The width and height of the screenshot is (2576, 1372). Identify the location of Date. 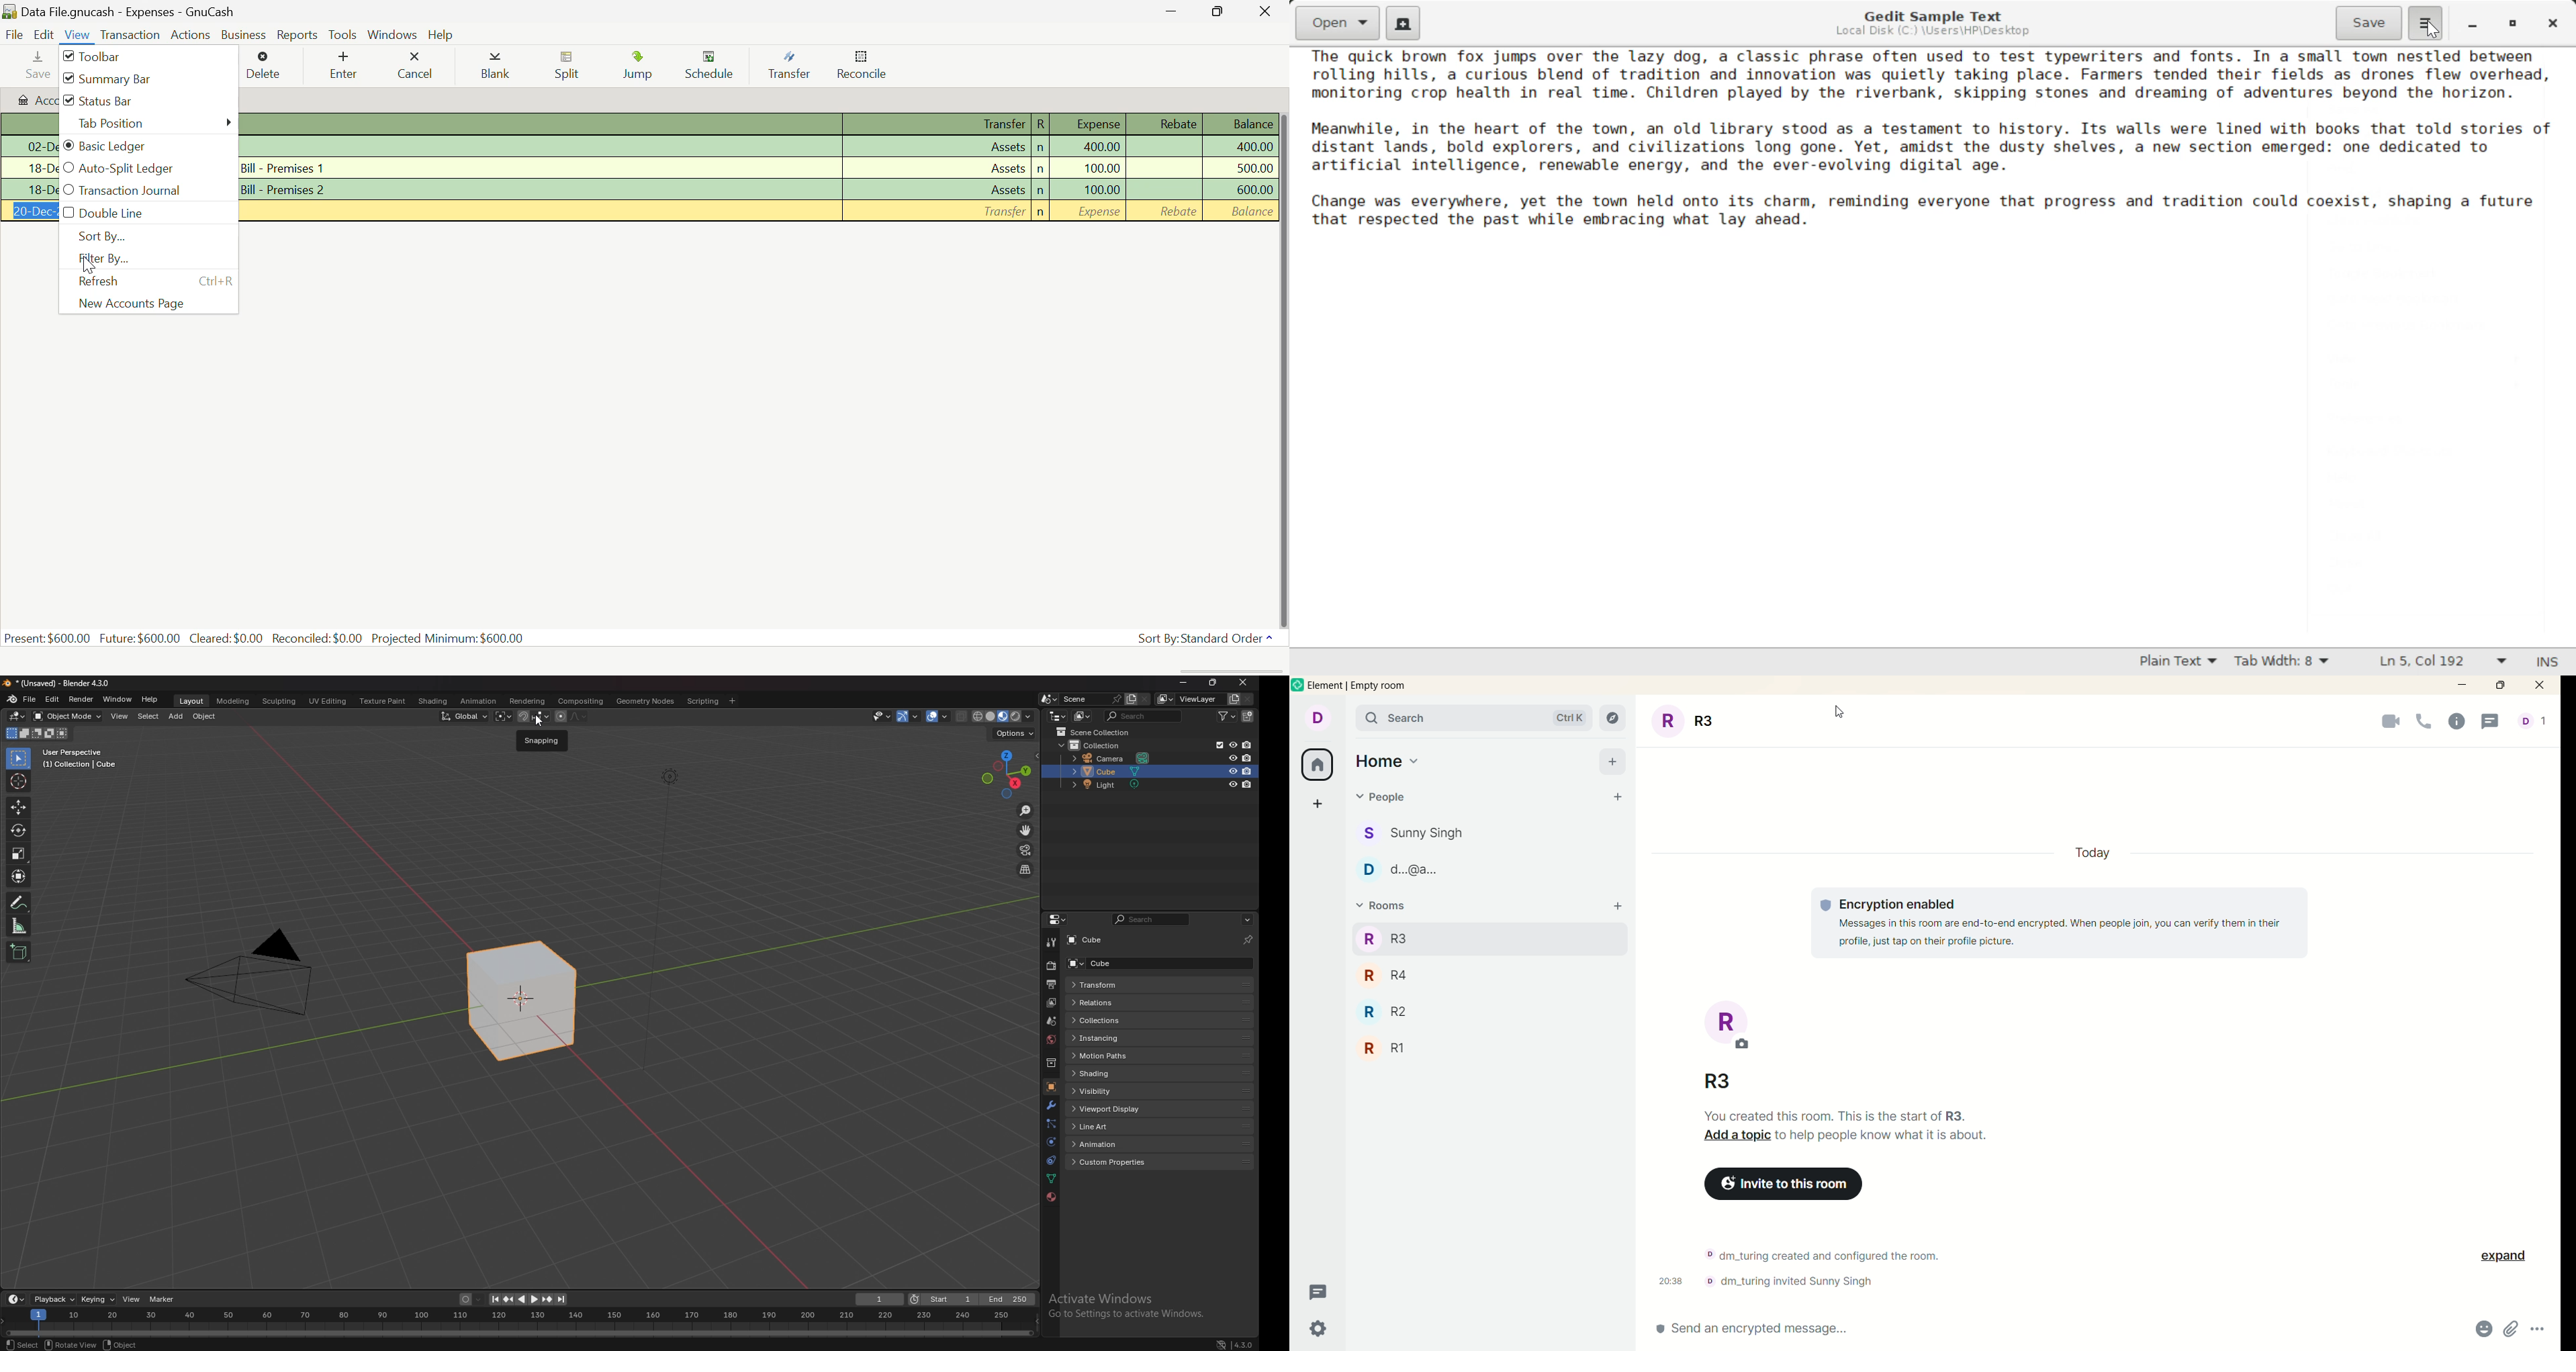
(30, 146).